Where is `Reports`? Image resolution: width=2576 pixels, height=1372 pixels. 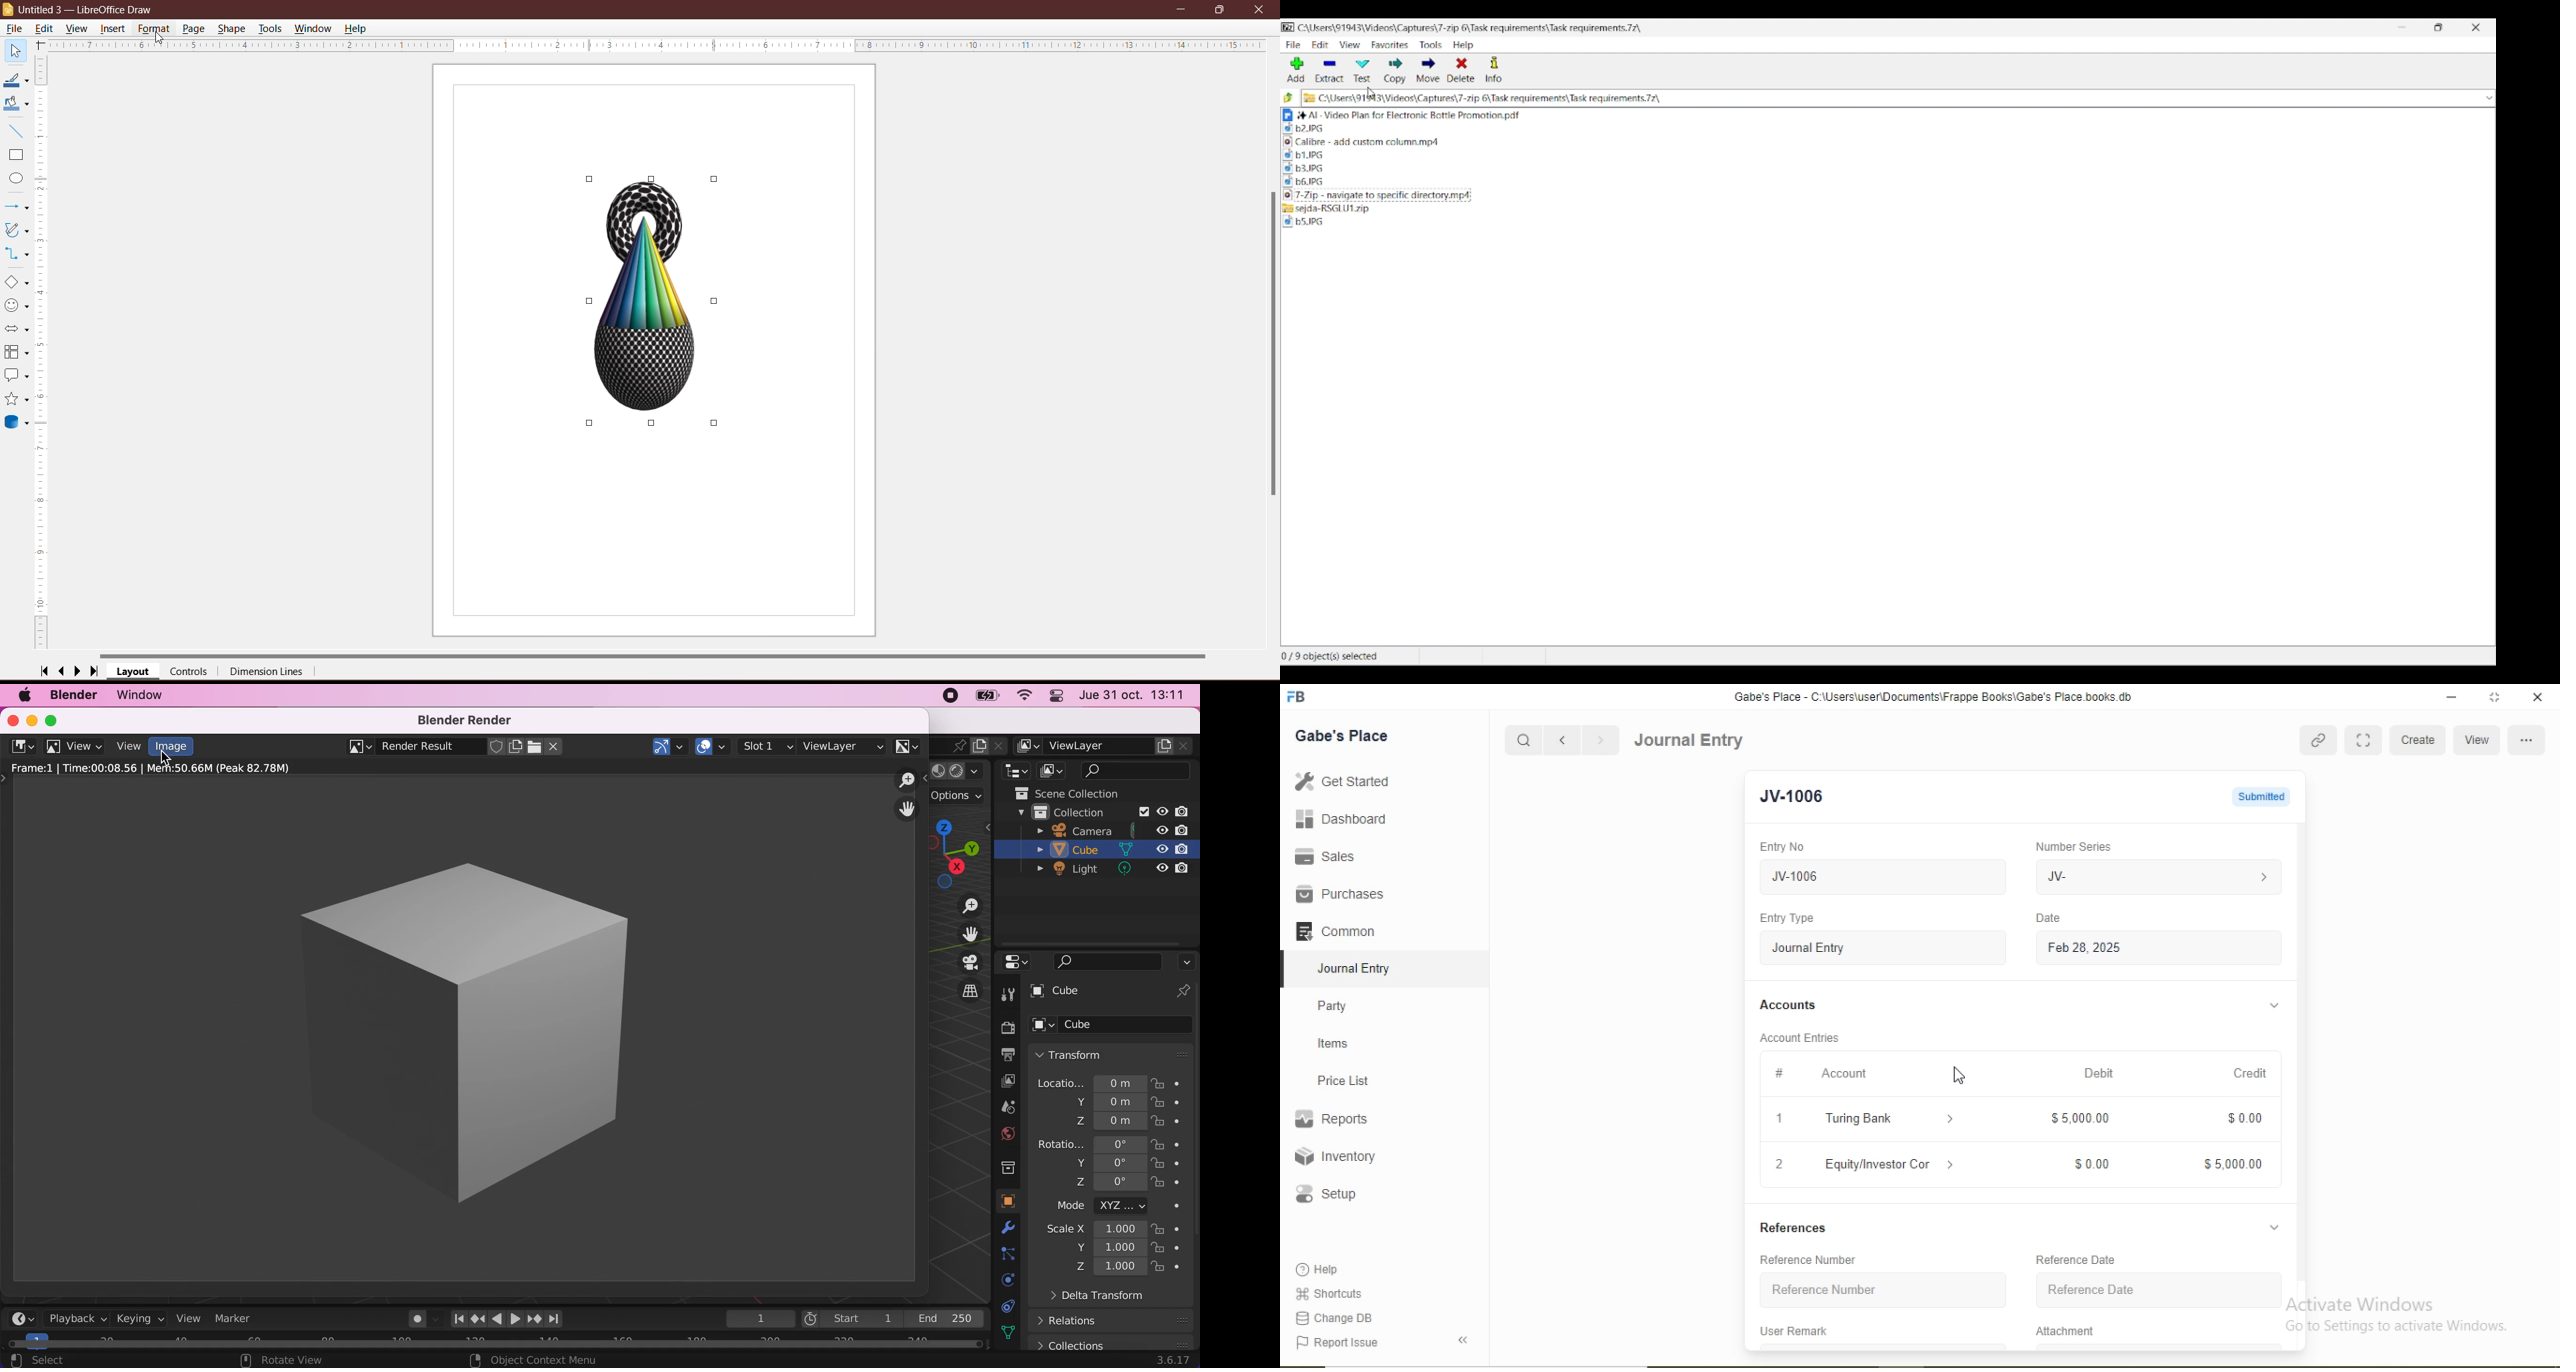 Reports is located at coordinates (1331, 1119).